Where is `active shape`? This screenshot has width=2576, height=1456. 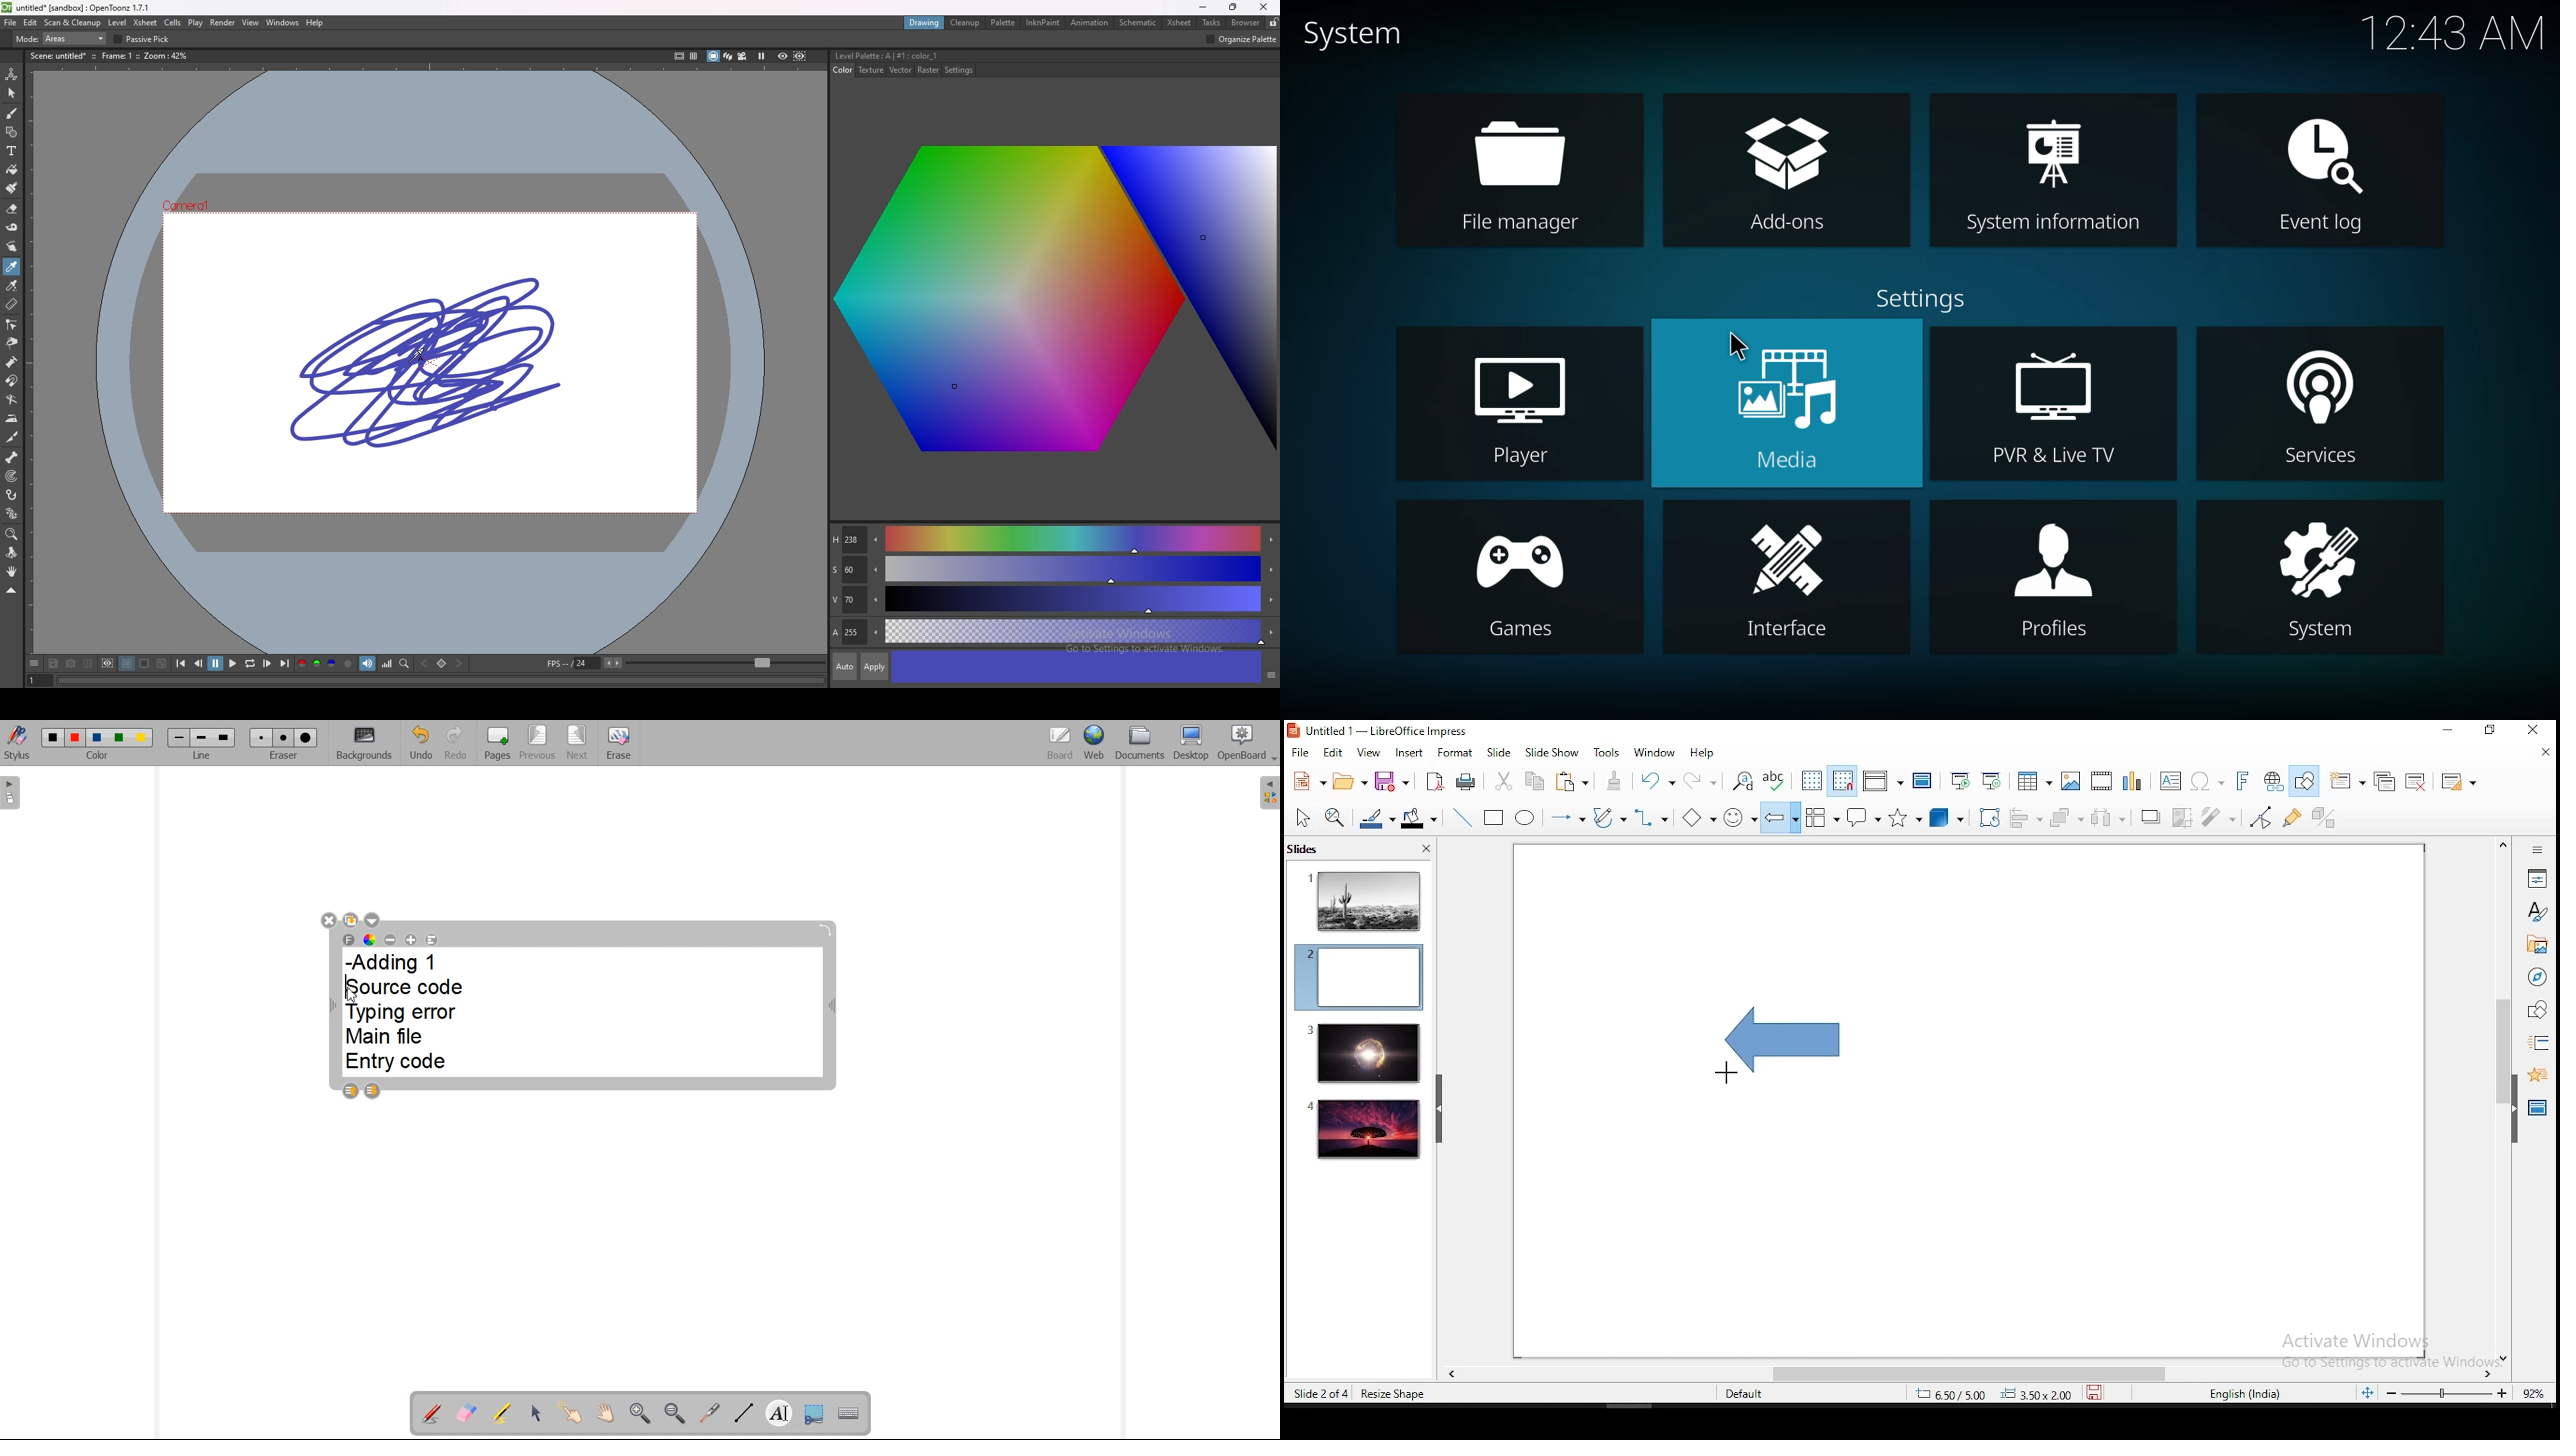 active shape is located at coordinates (1768, 1043).